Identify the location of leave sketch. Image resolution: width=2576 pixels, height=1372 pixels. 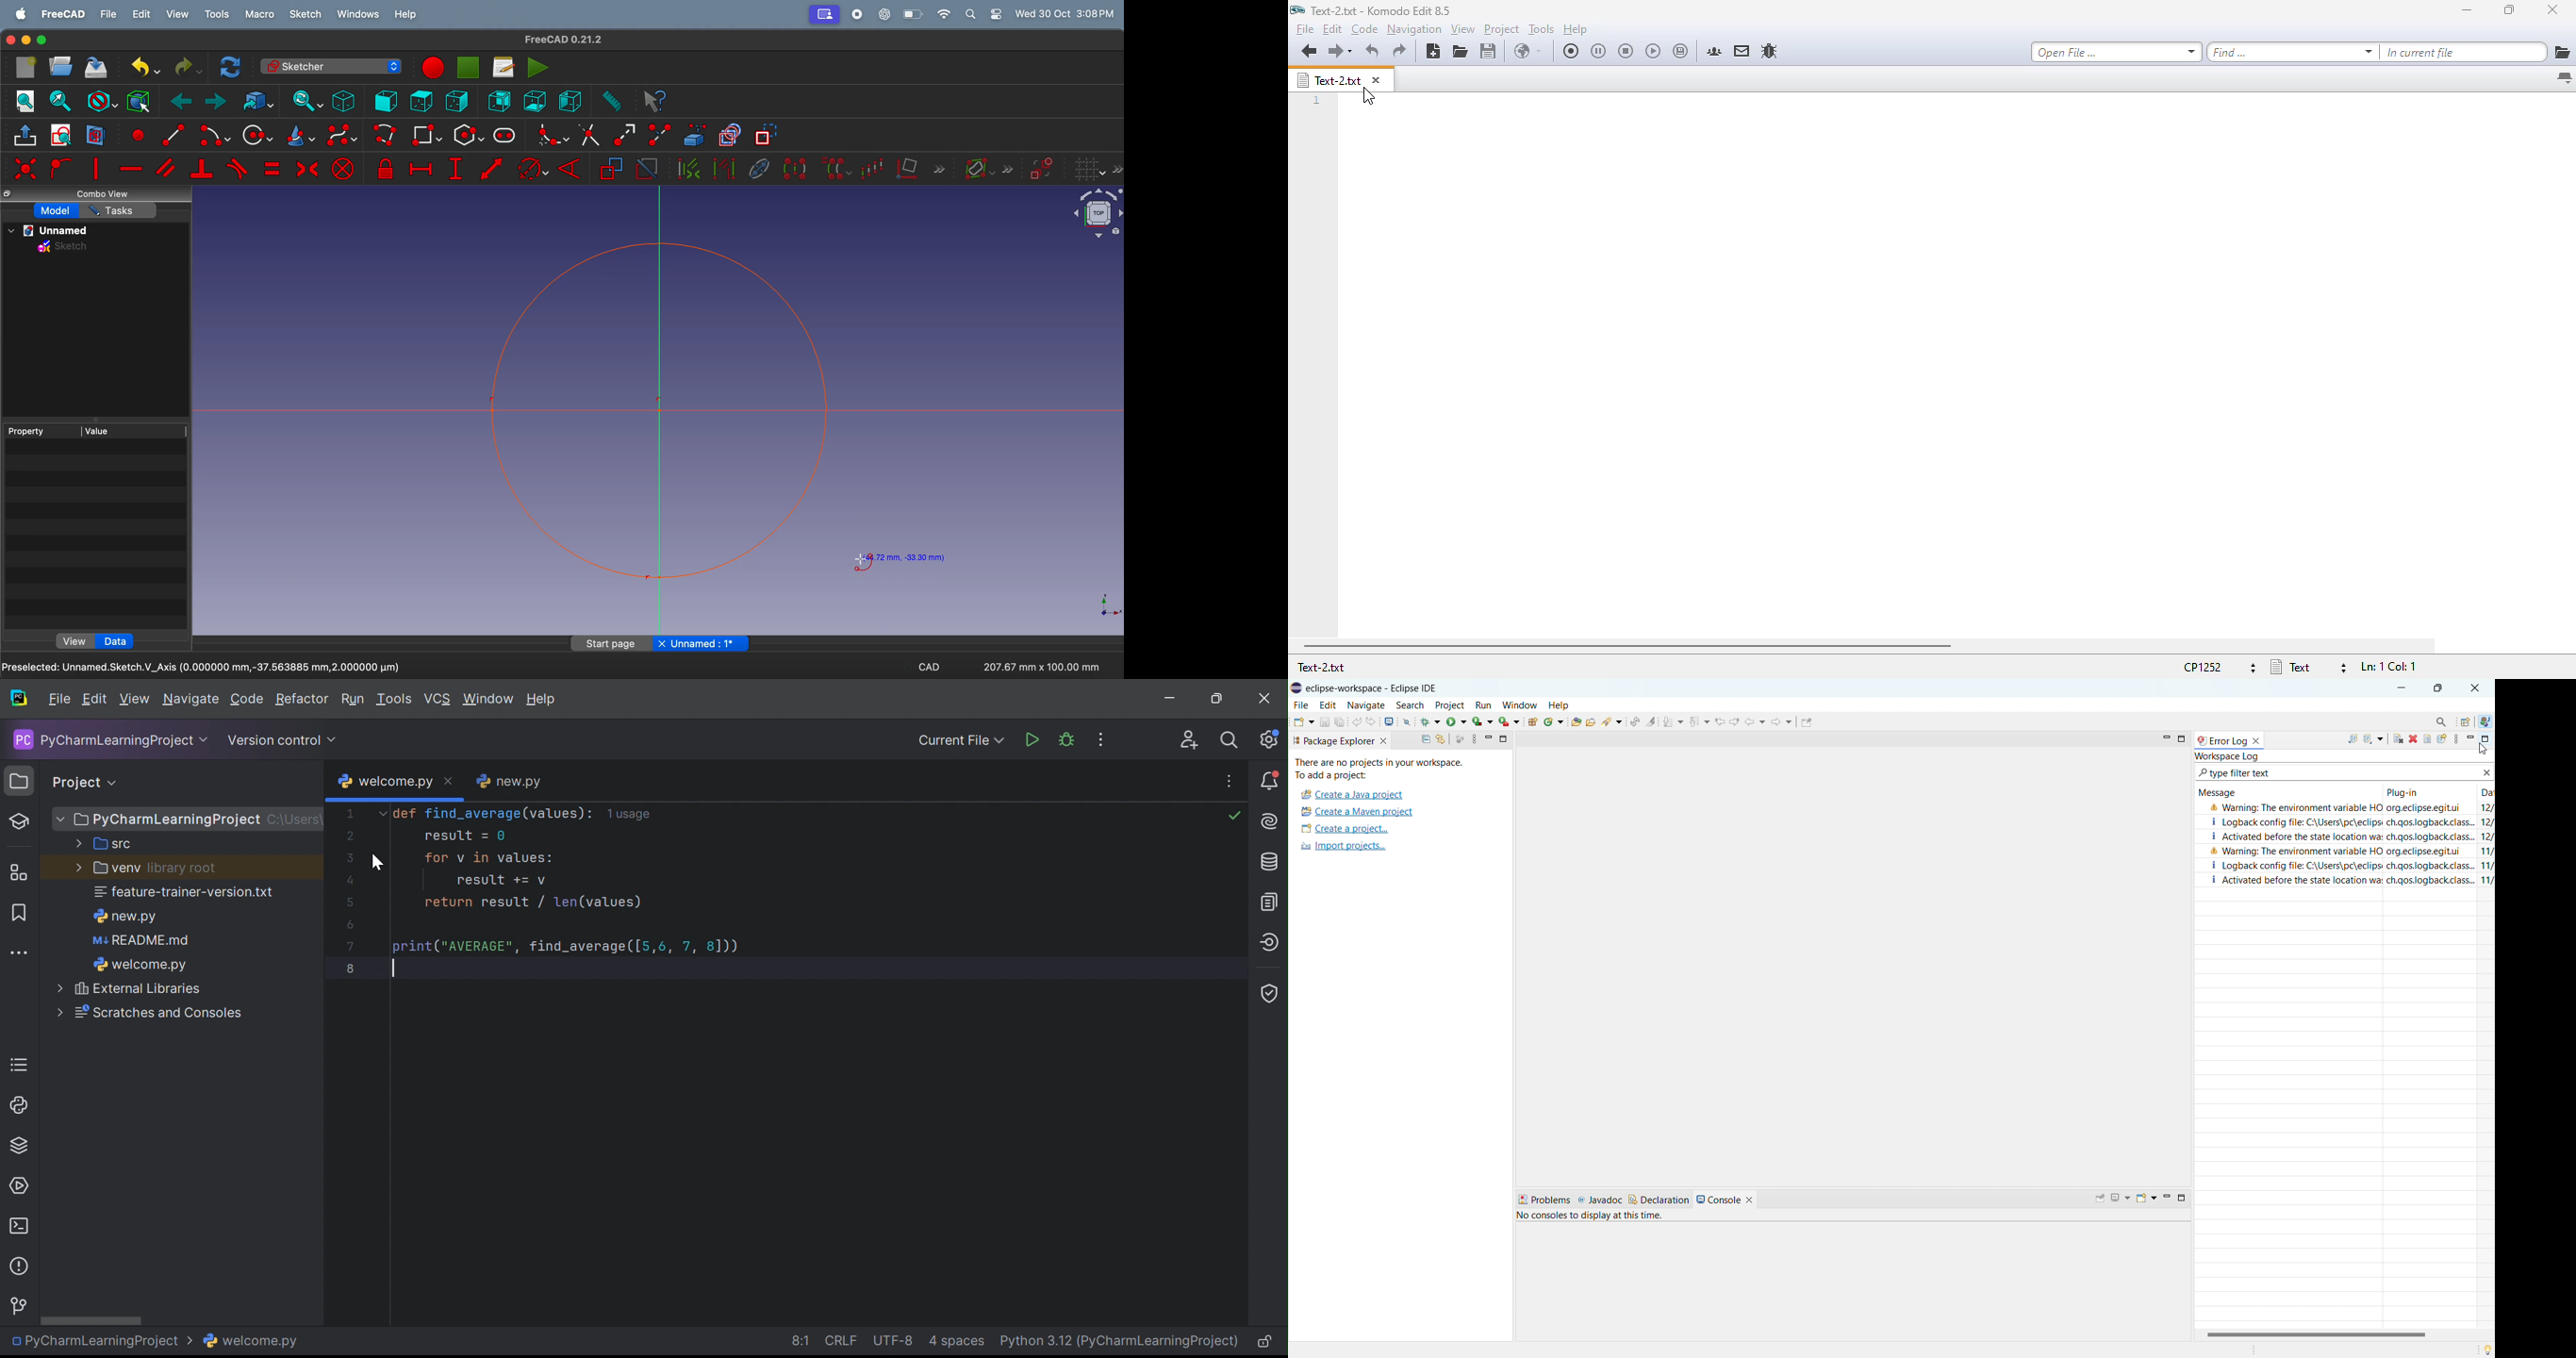
(26, 138).